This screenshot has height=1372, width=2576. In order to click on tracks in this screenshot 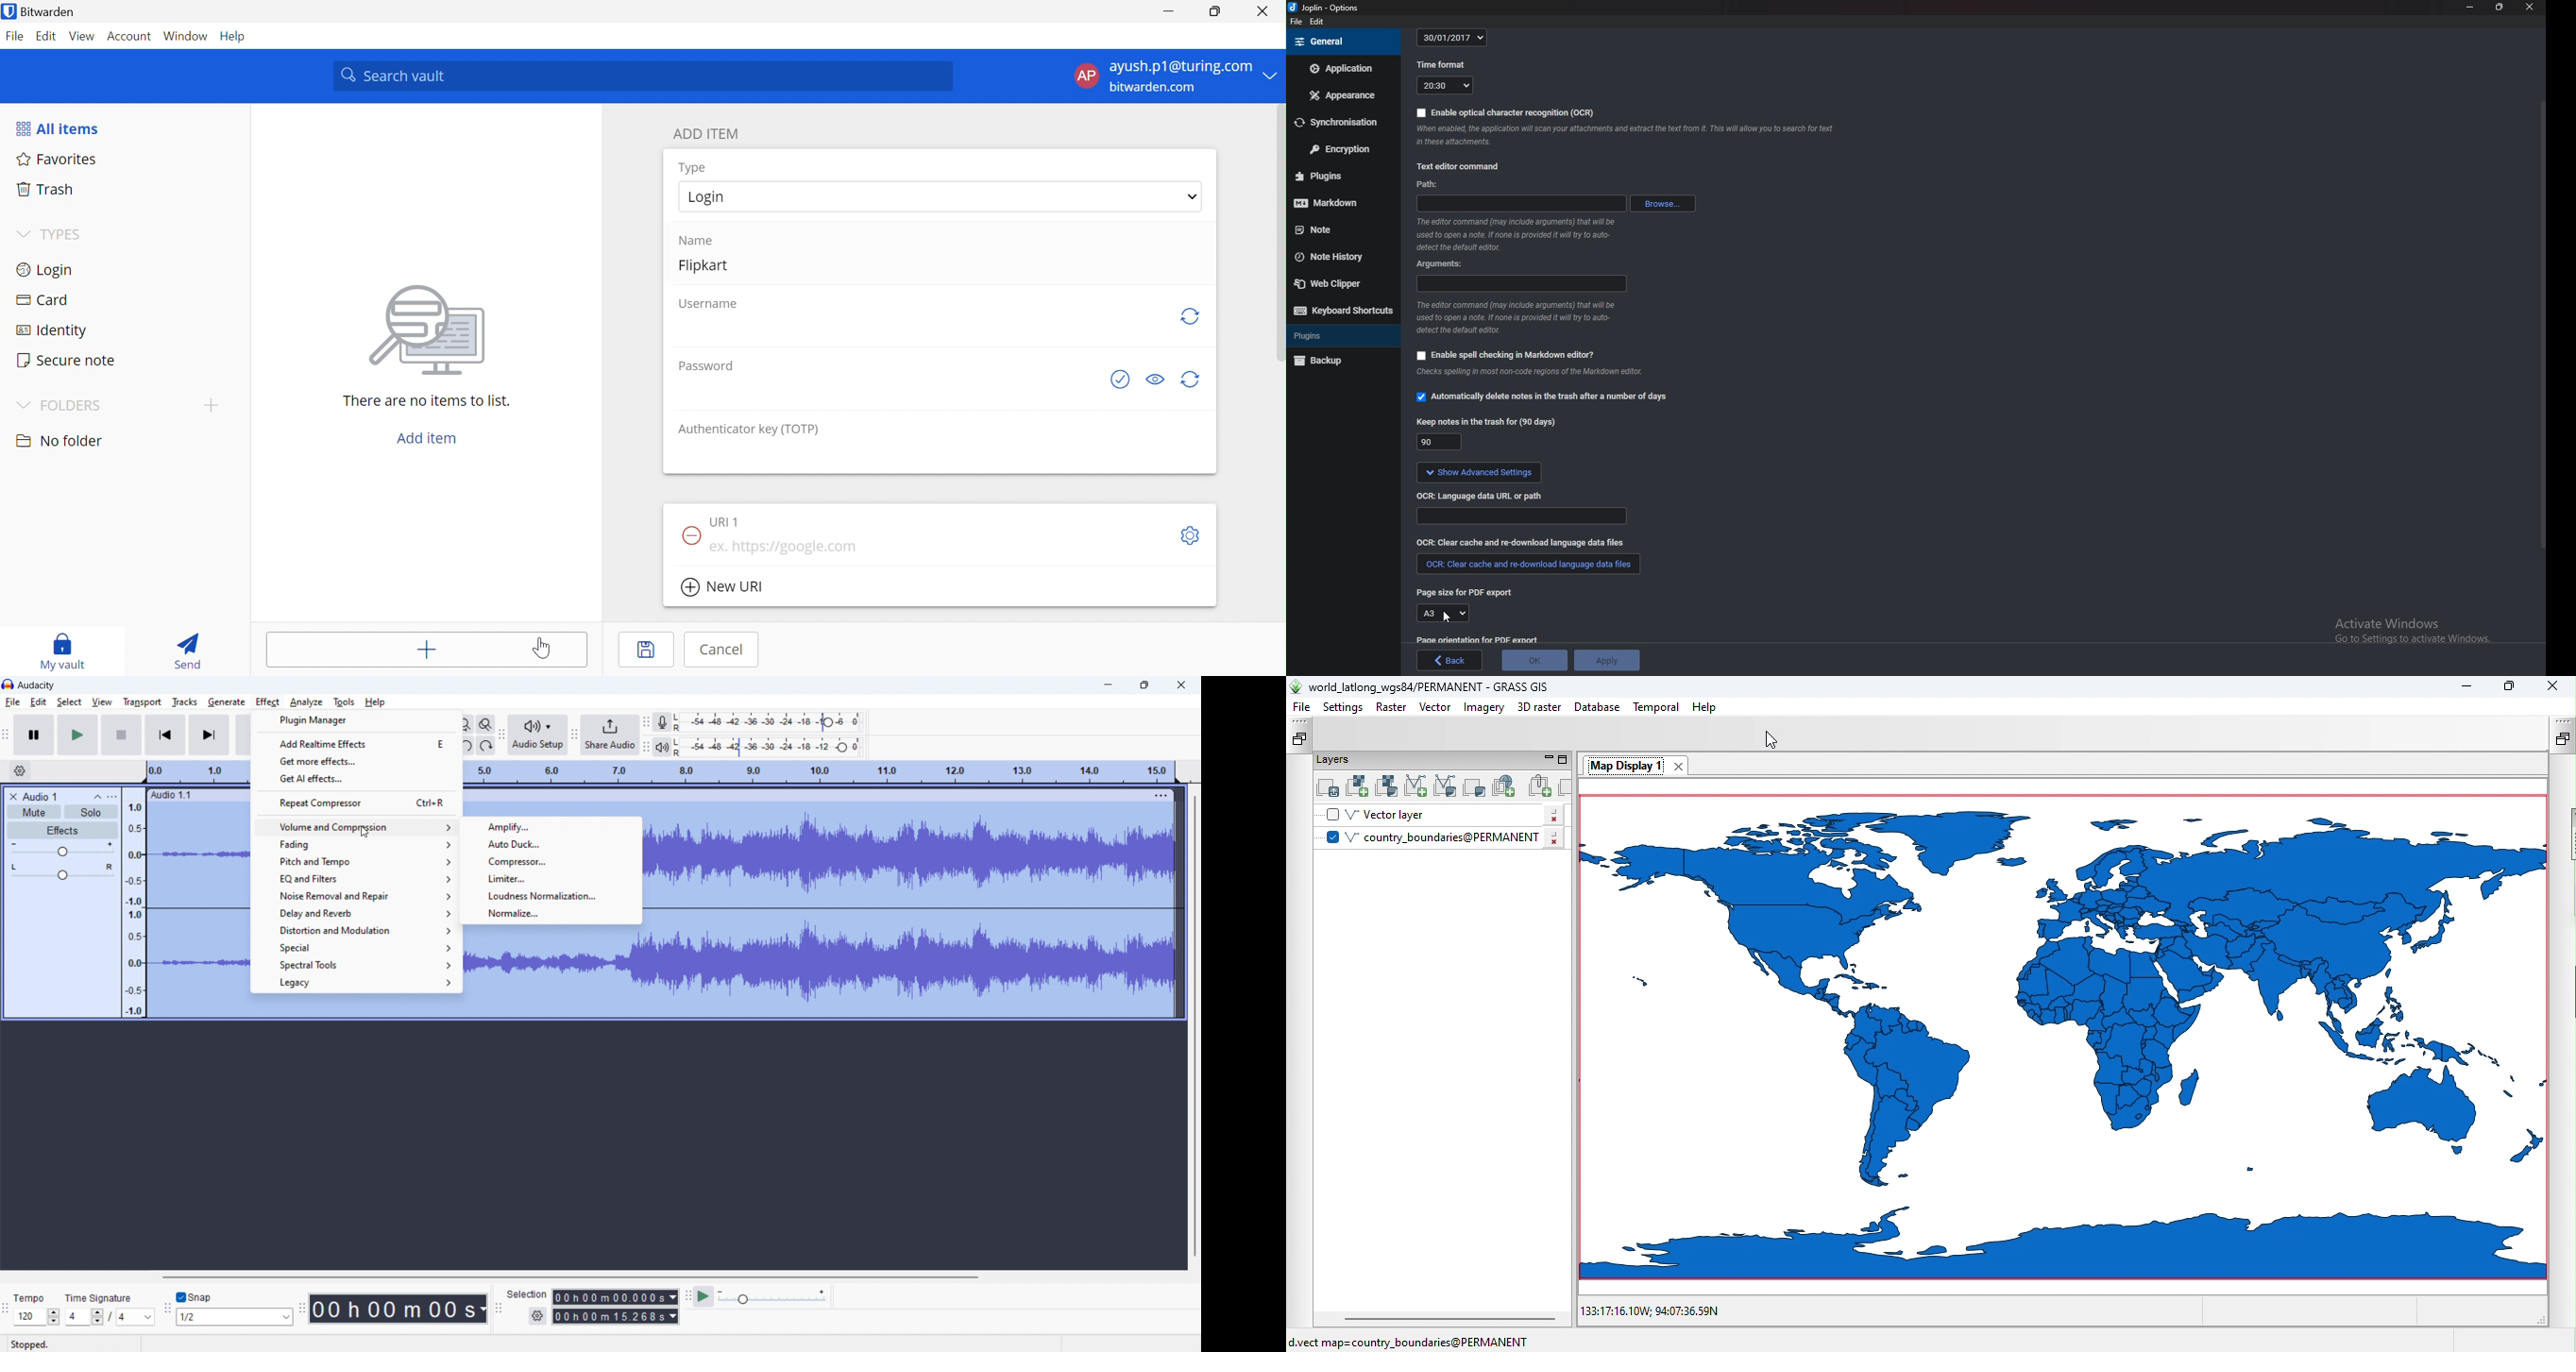, I will do `click(184, 702)`.